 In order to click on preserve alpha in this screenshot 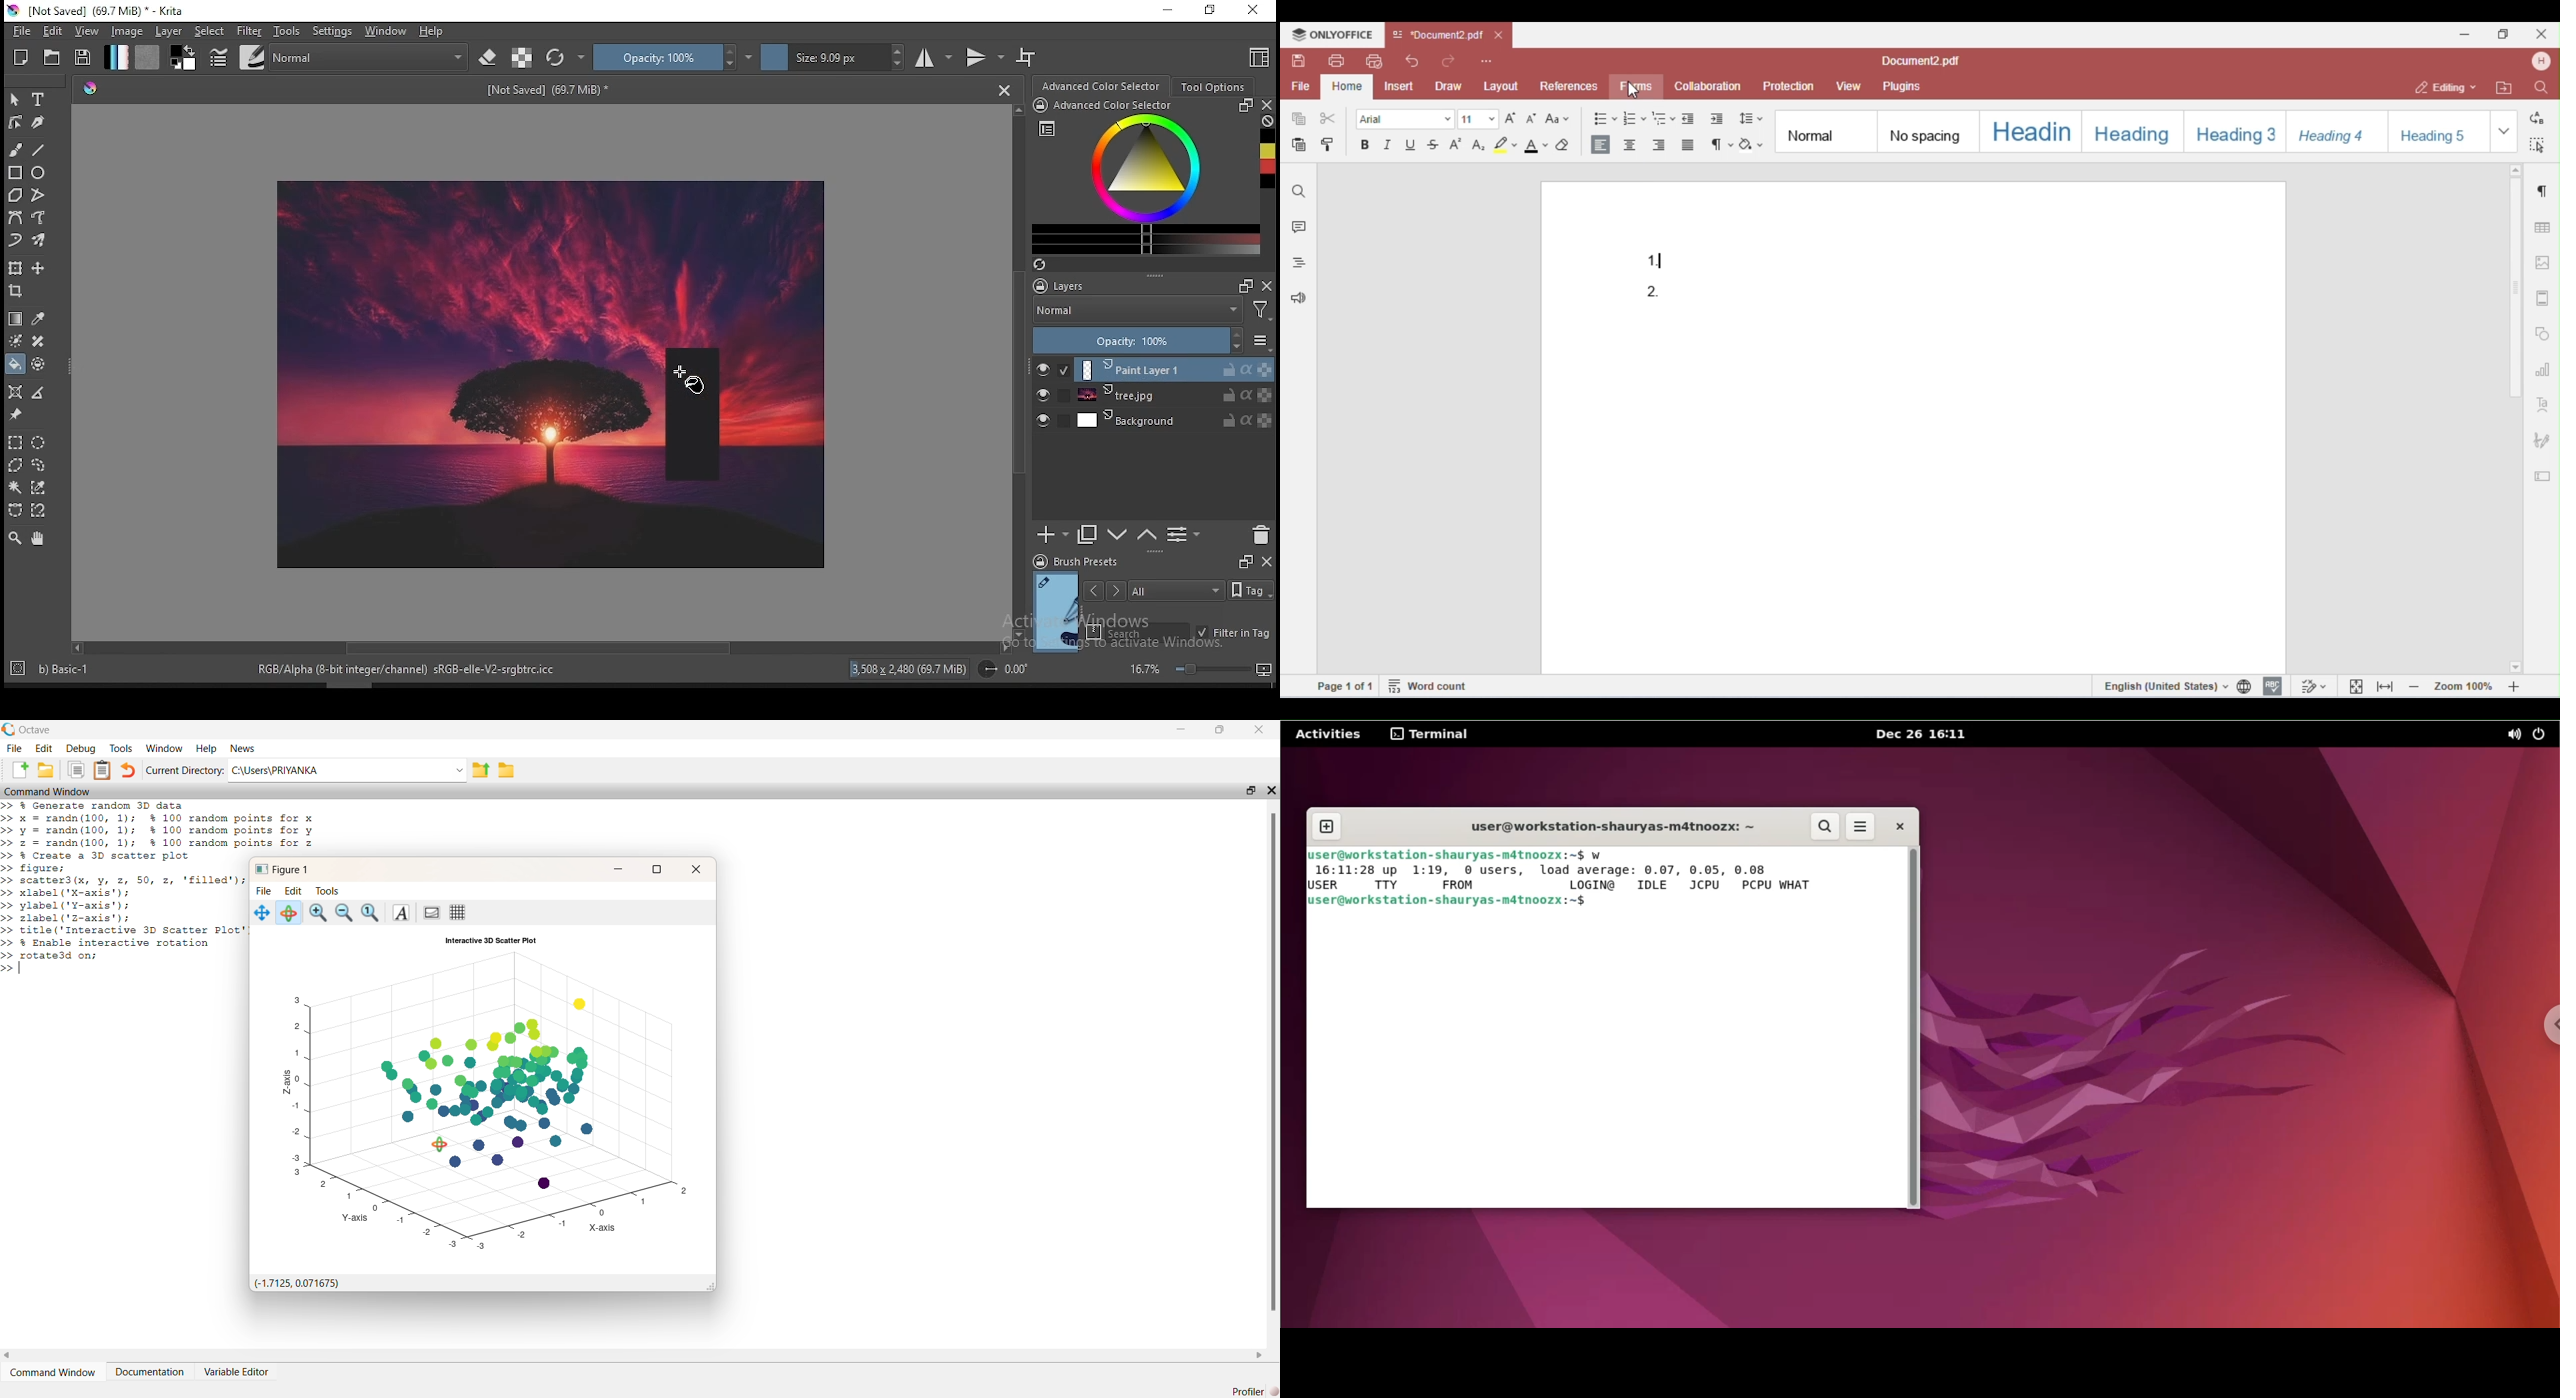, I will do `click(522, 58)`.